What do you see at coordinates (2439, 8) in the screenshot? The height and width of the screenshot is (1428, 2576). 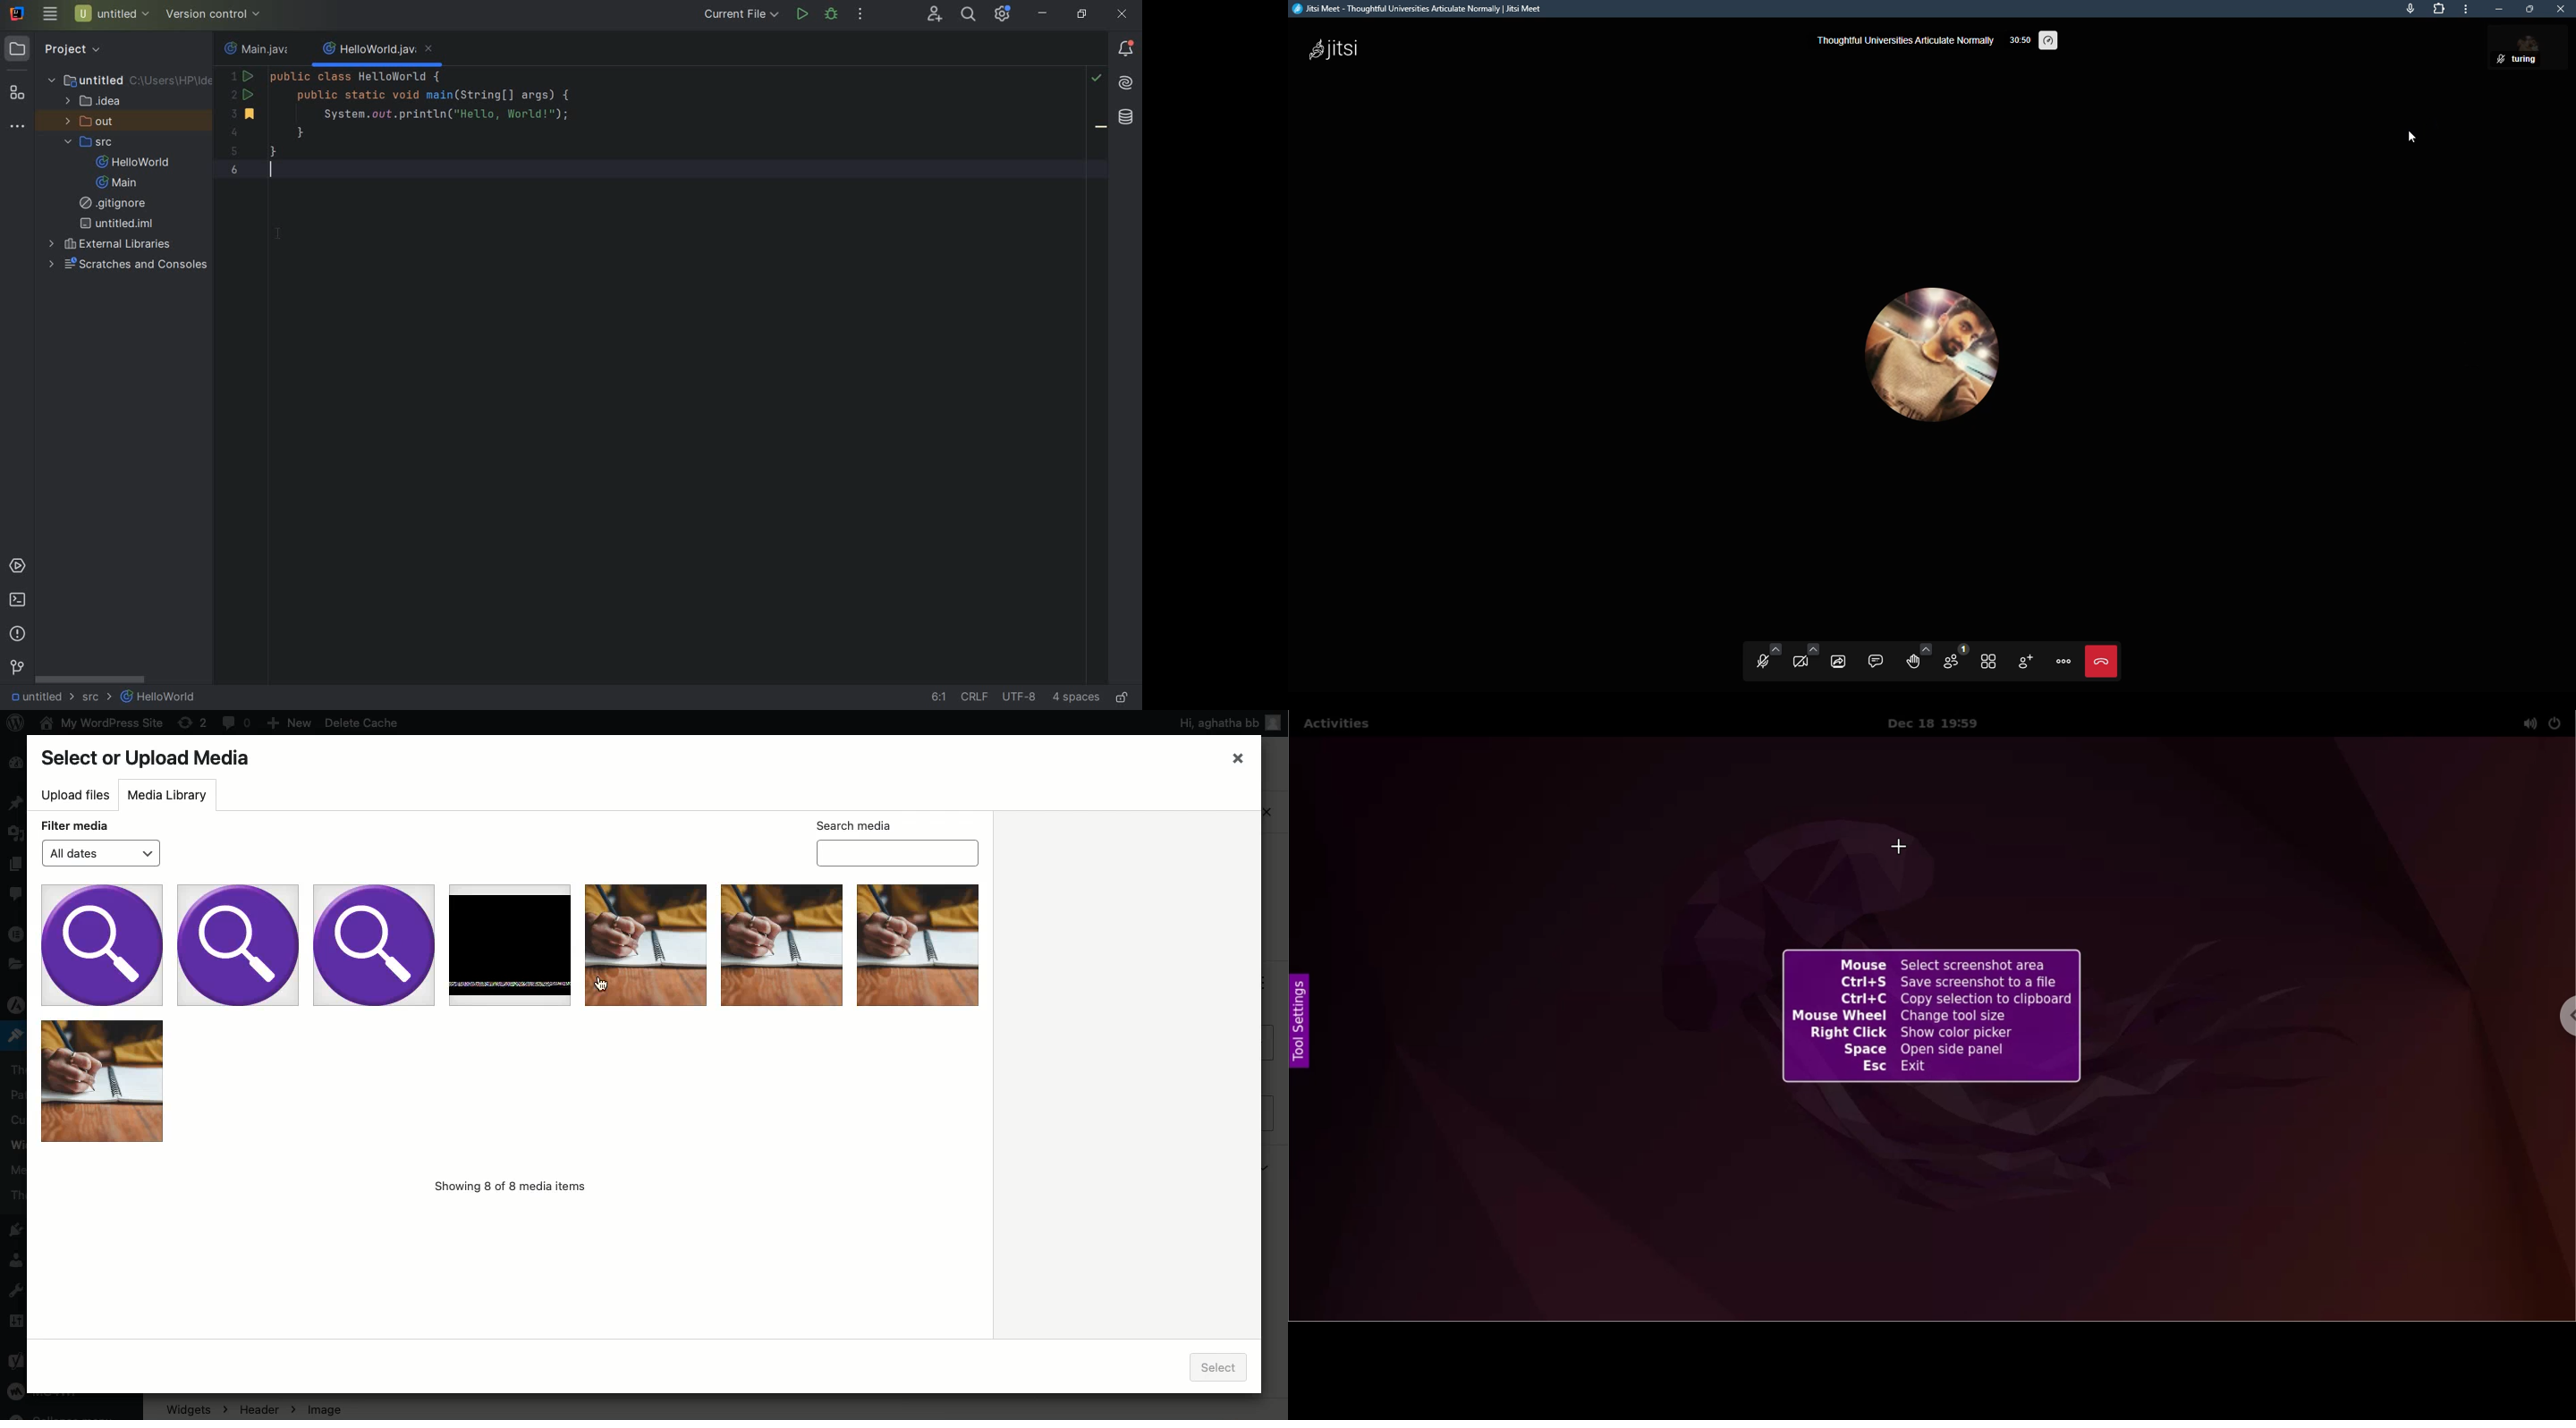 I see `extension` at bounding box center [2439, 8].